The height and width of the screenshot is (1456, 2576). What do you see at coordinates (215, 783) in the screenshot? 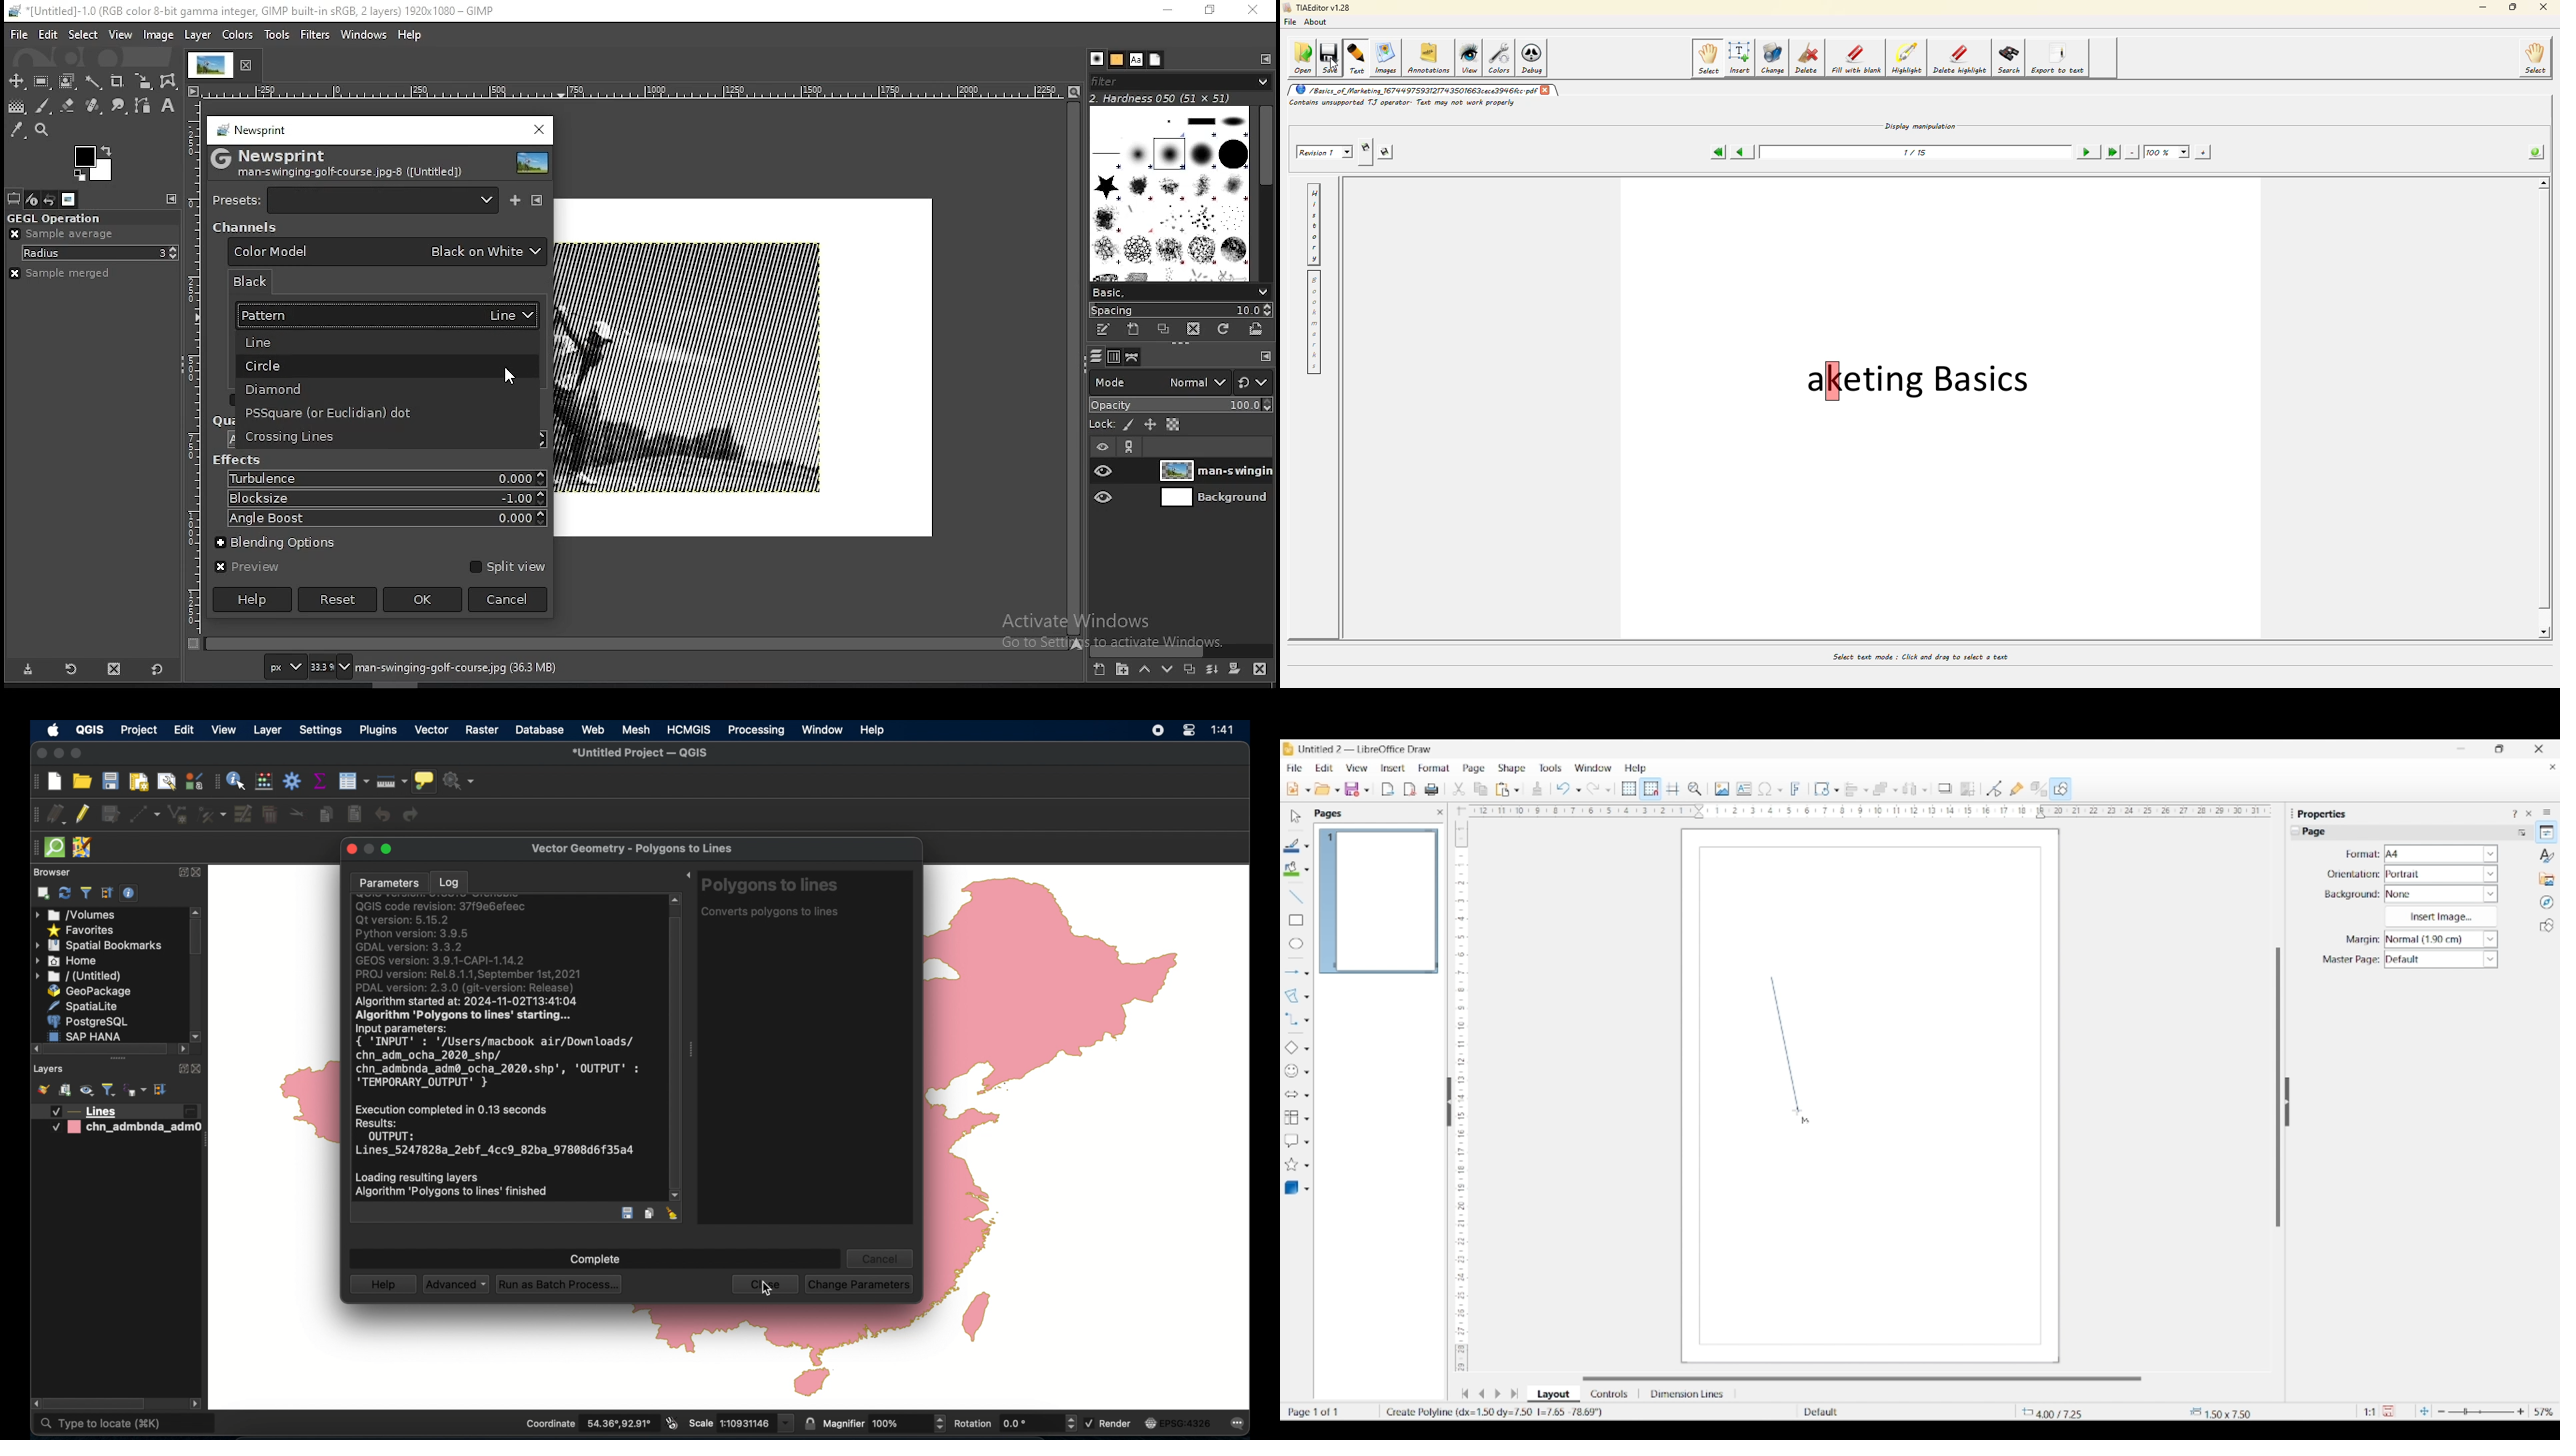
I see `attributes toolbar` at bounding box center [215, 783].